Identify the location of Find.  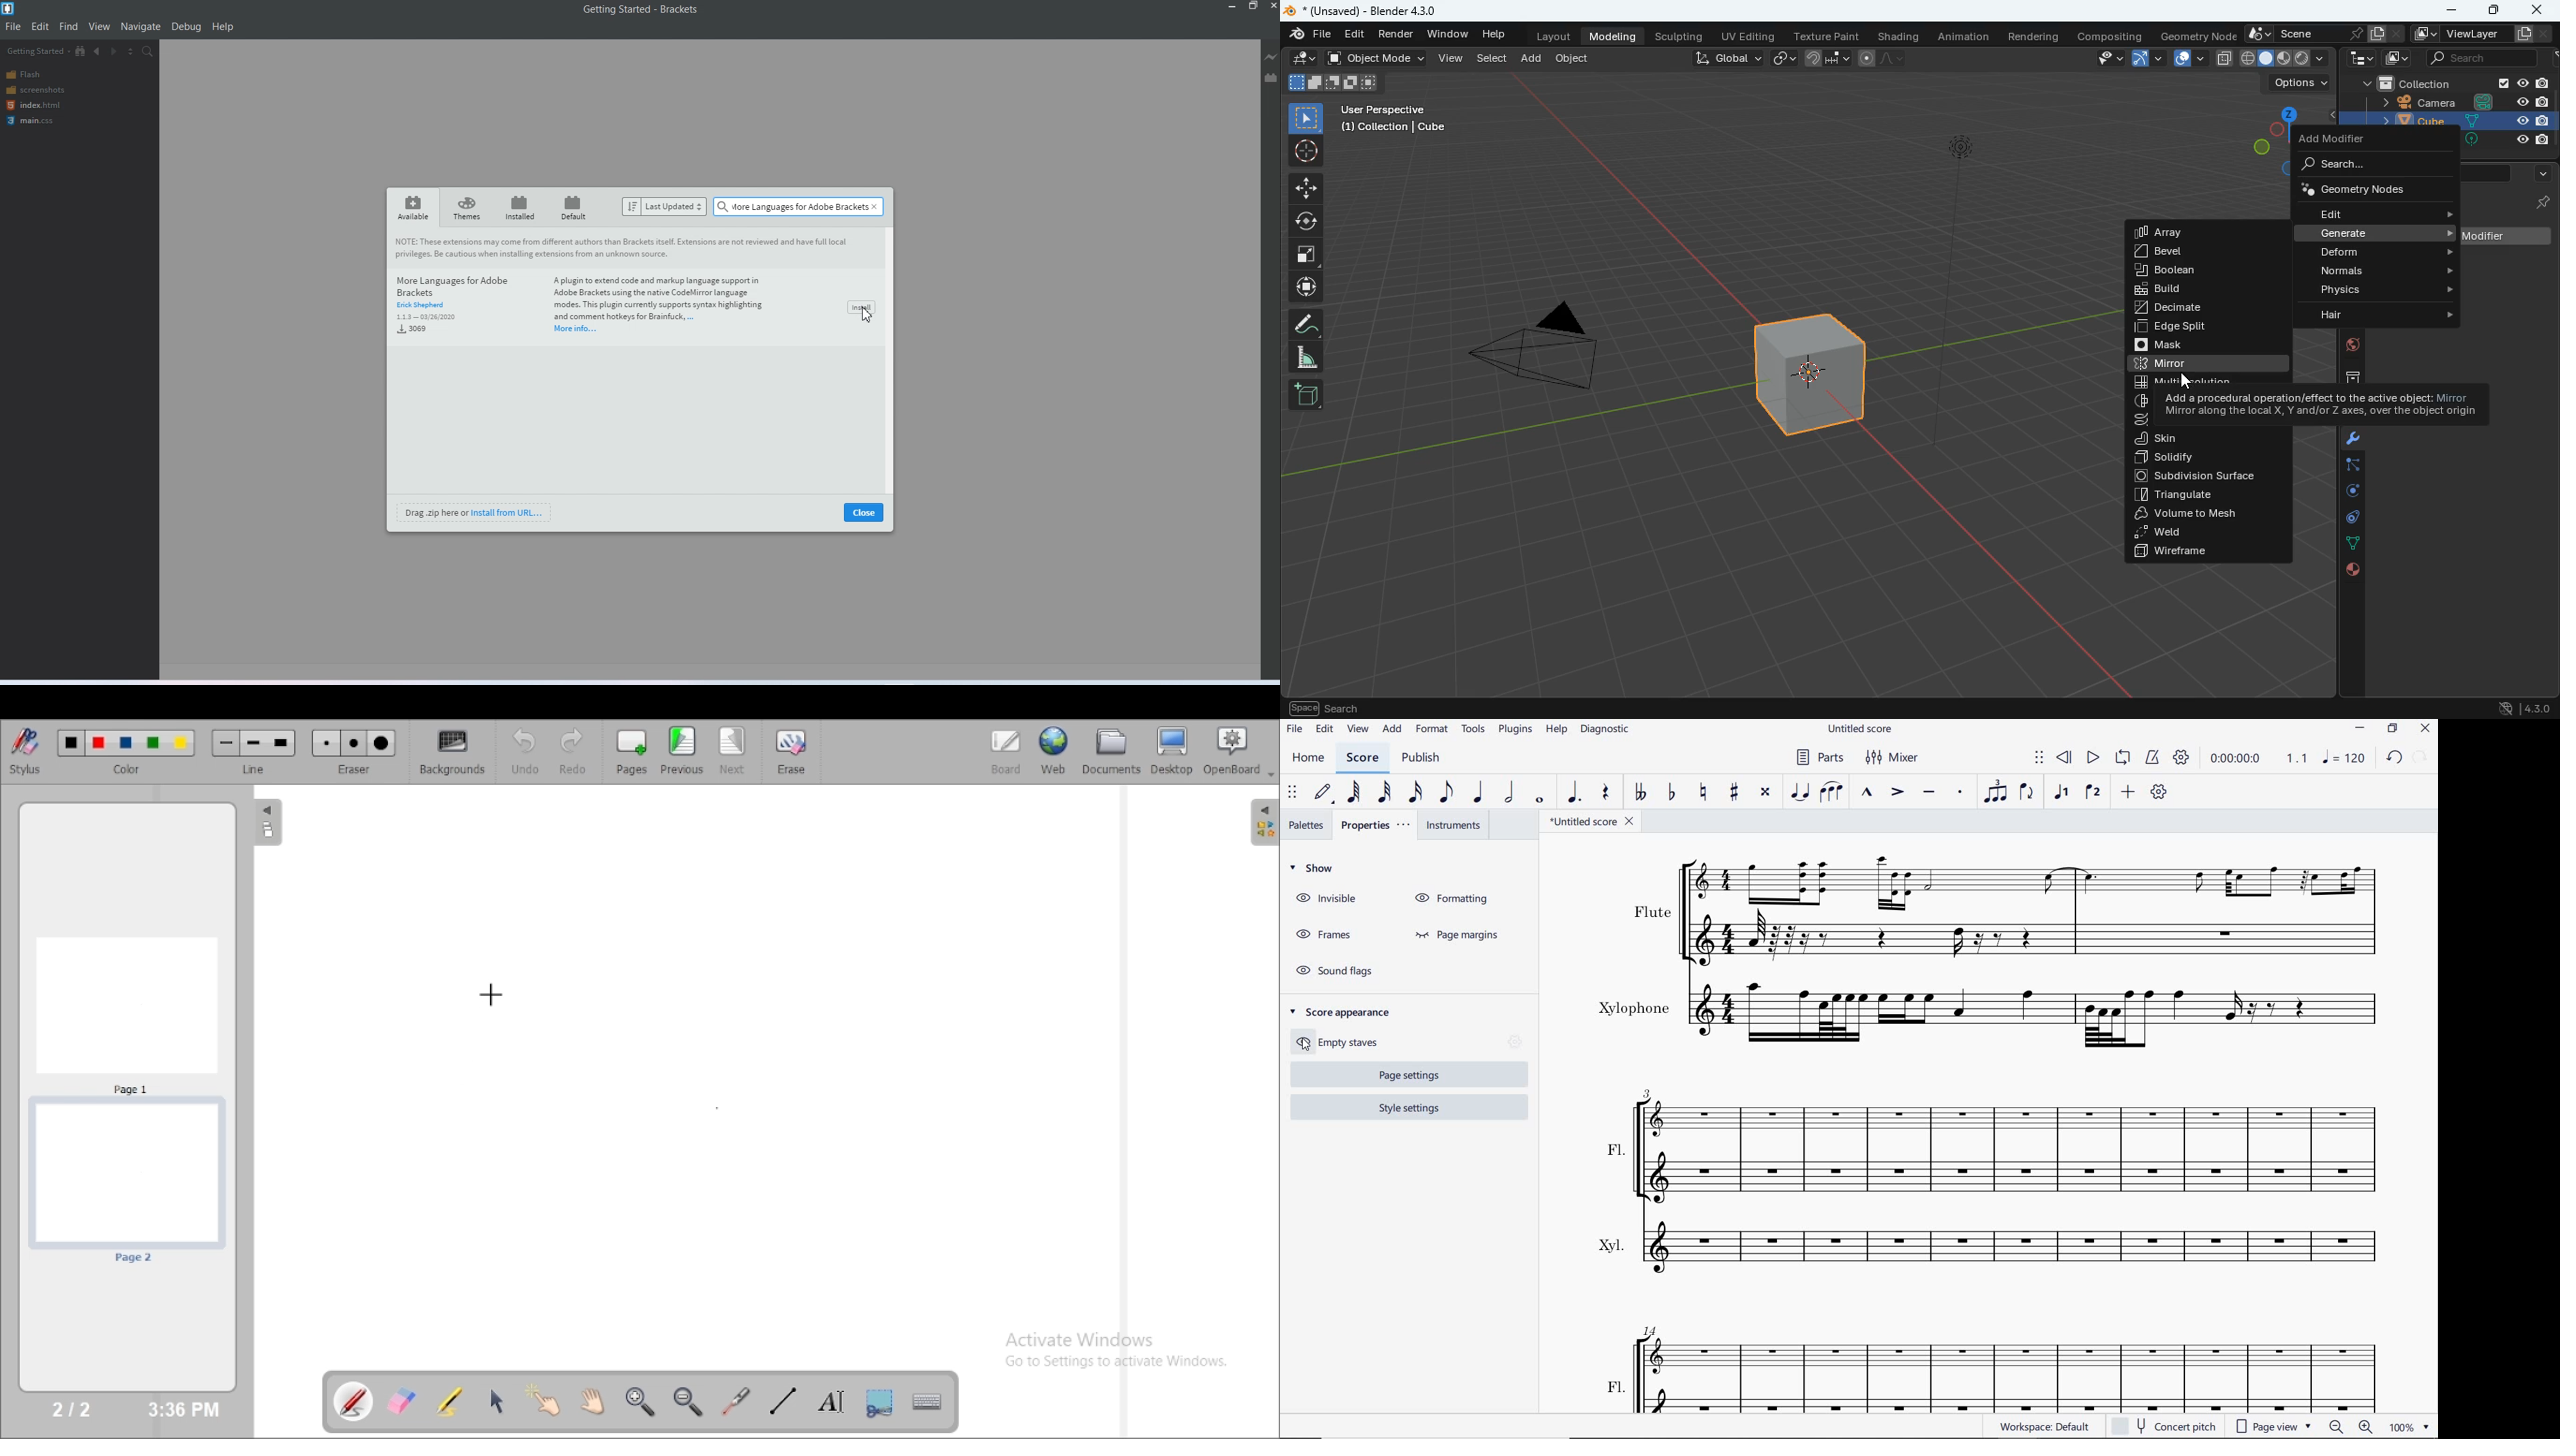
(69, 27).